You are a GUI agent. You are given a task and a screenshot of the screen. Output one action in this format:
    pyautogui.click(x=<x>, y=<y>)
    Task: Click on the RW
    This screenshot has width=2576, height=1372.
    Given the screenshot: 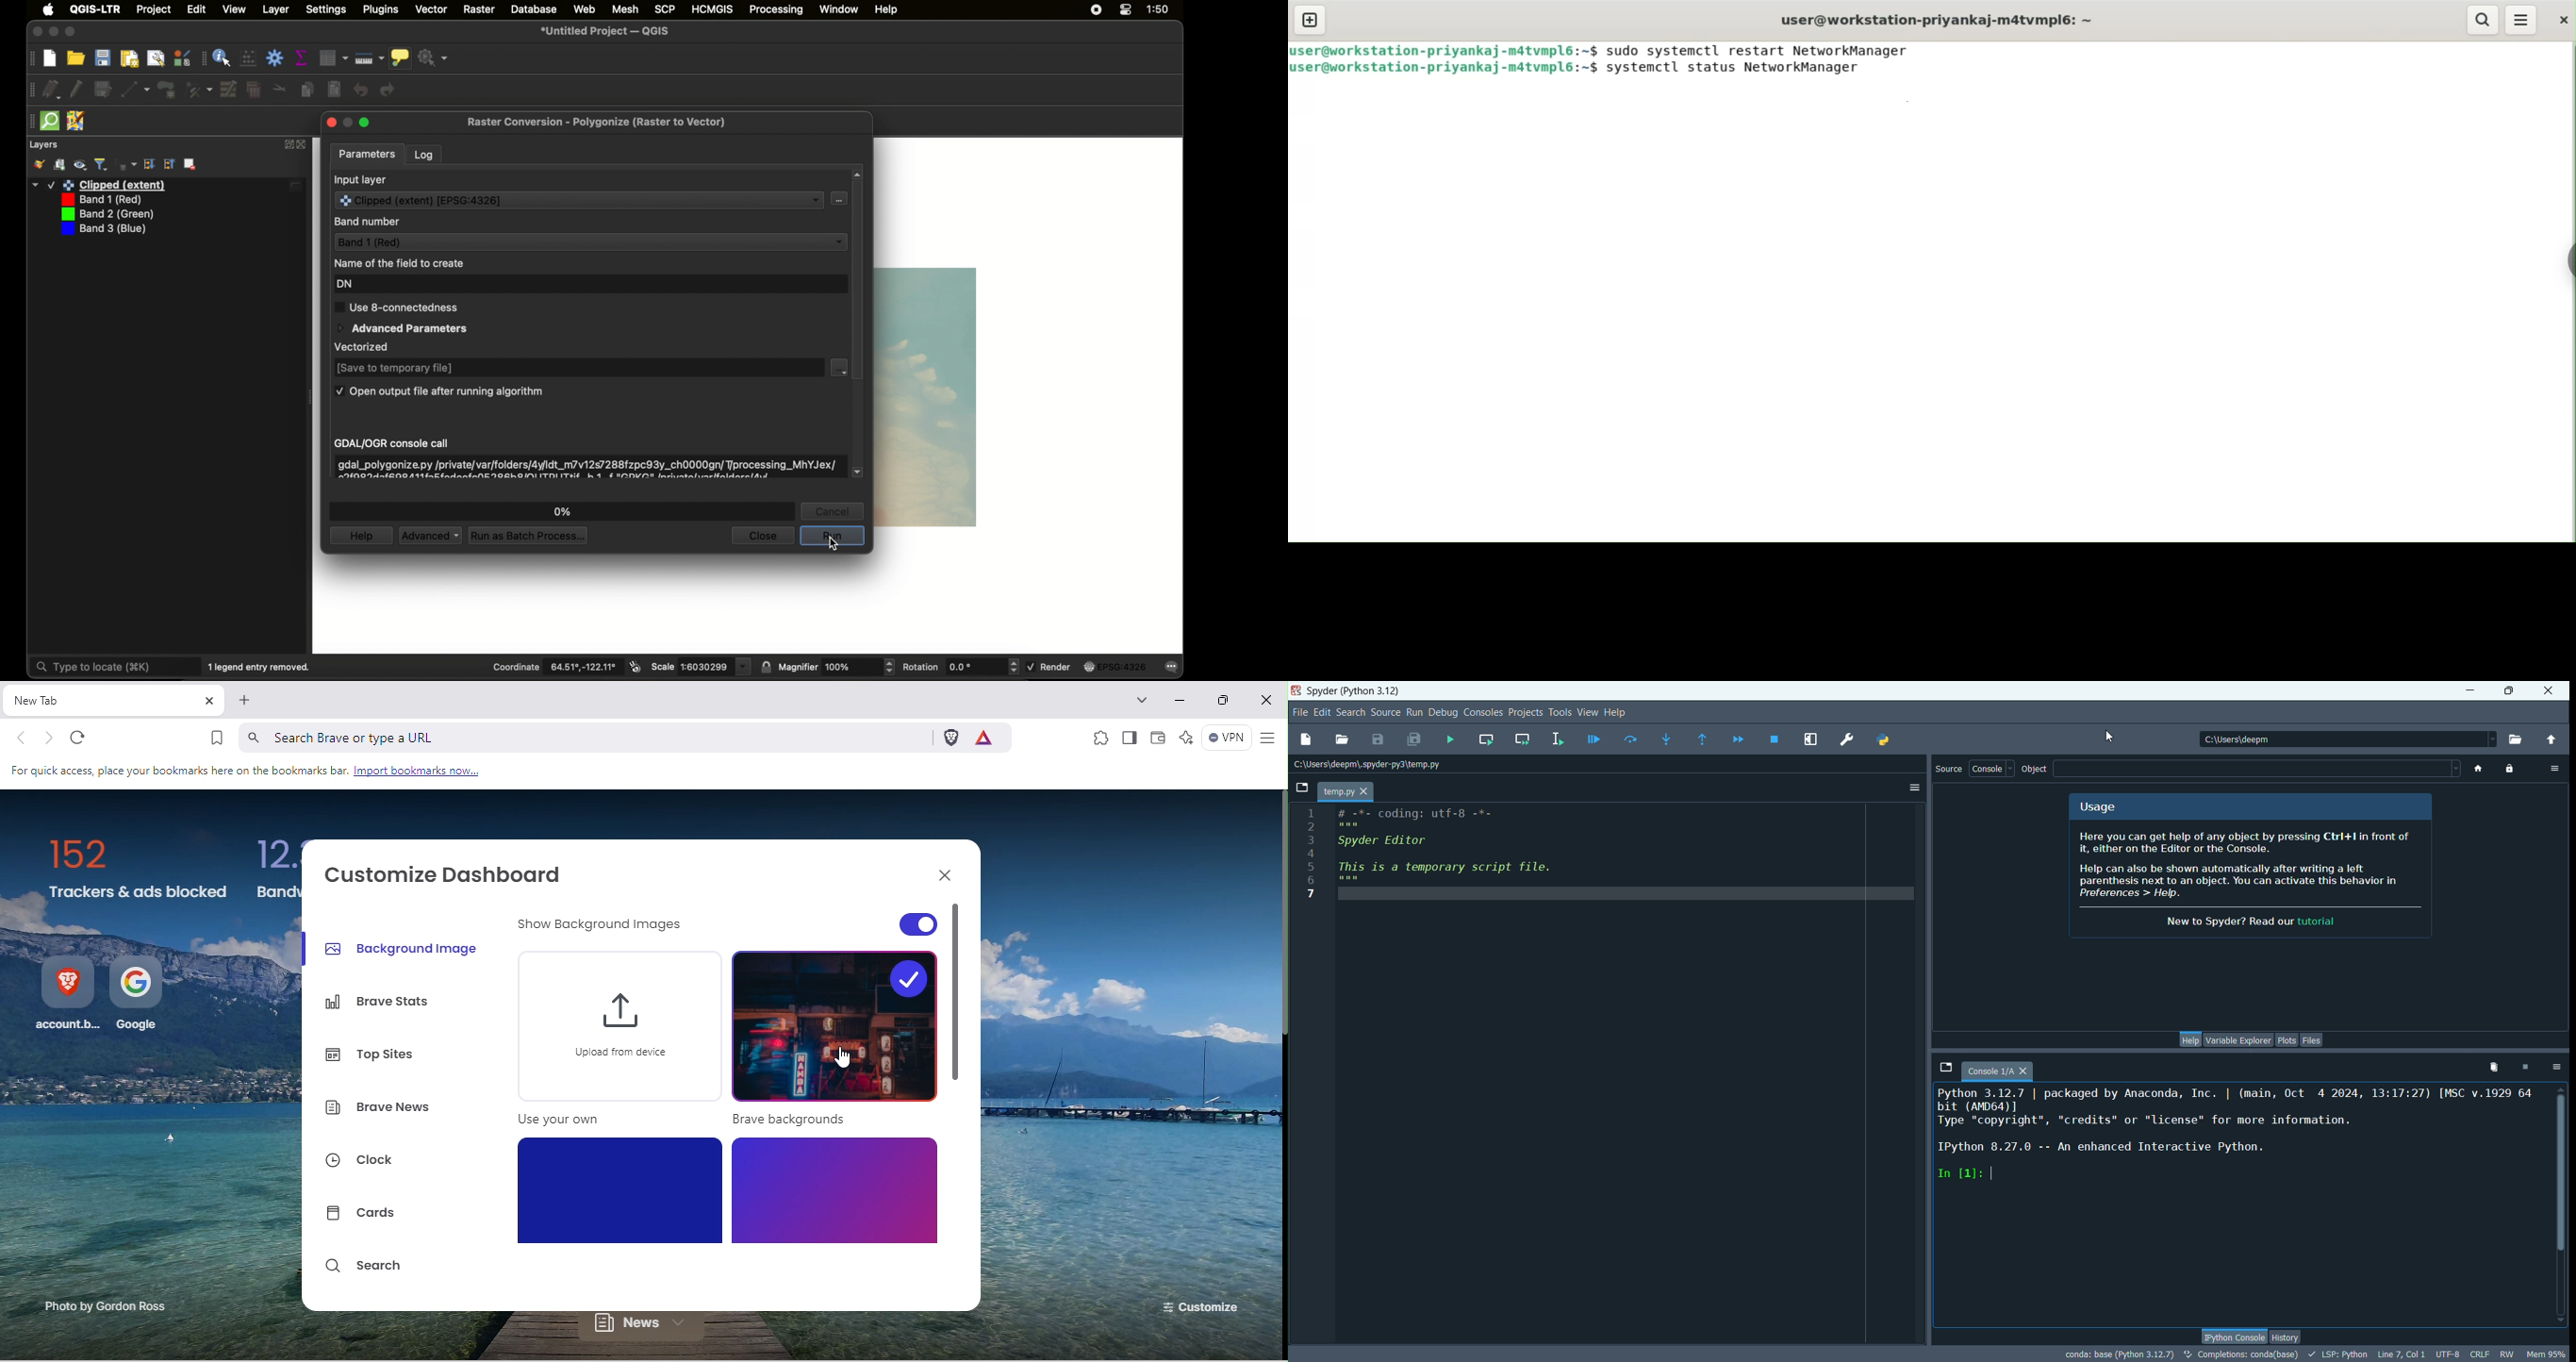 What is the action you would take?
    pyautogui.click(x=2508, y=1355)
    